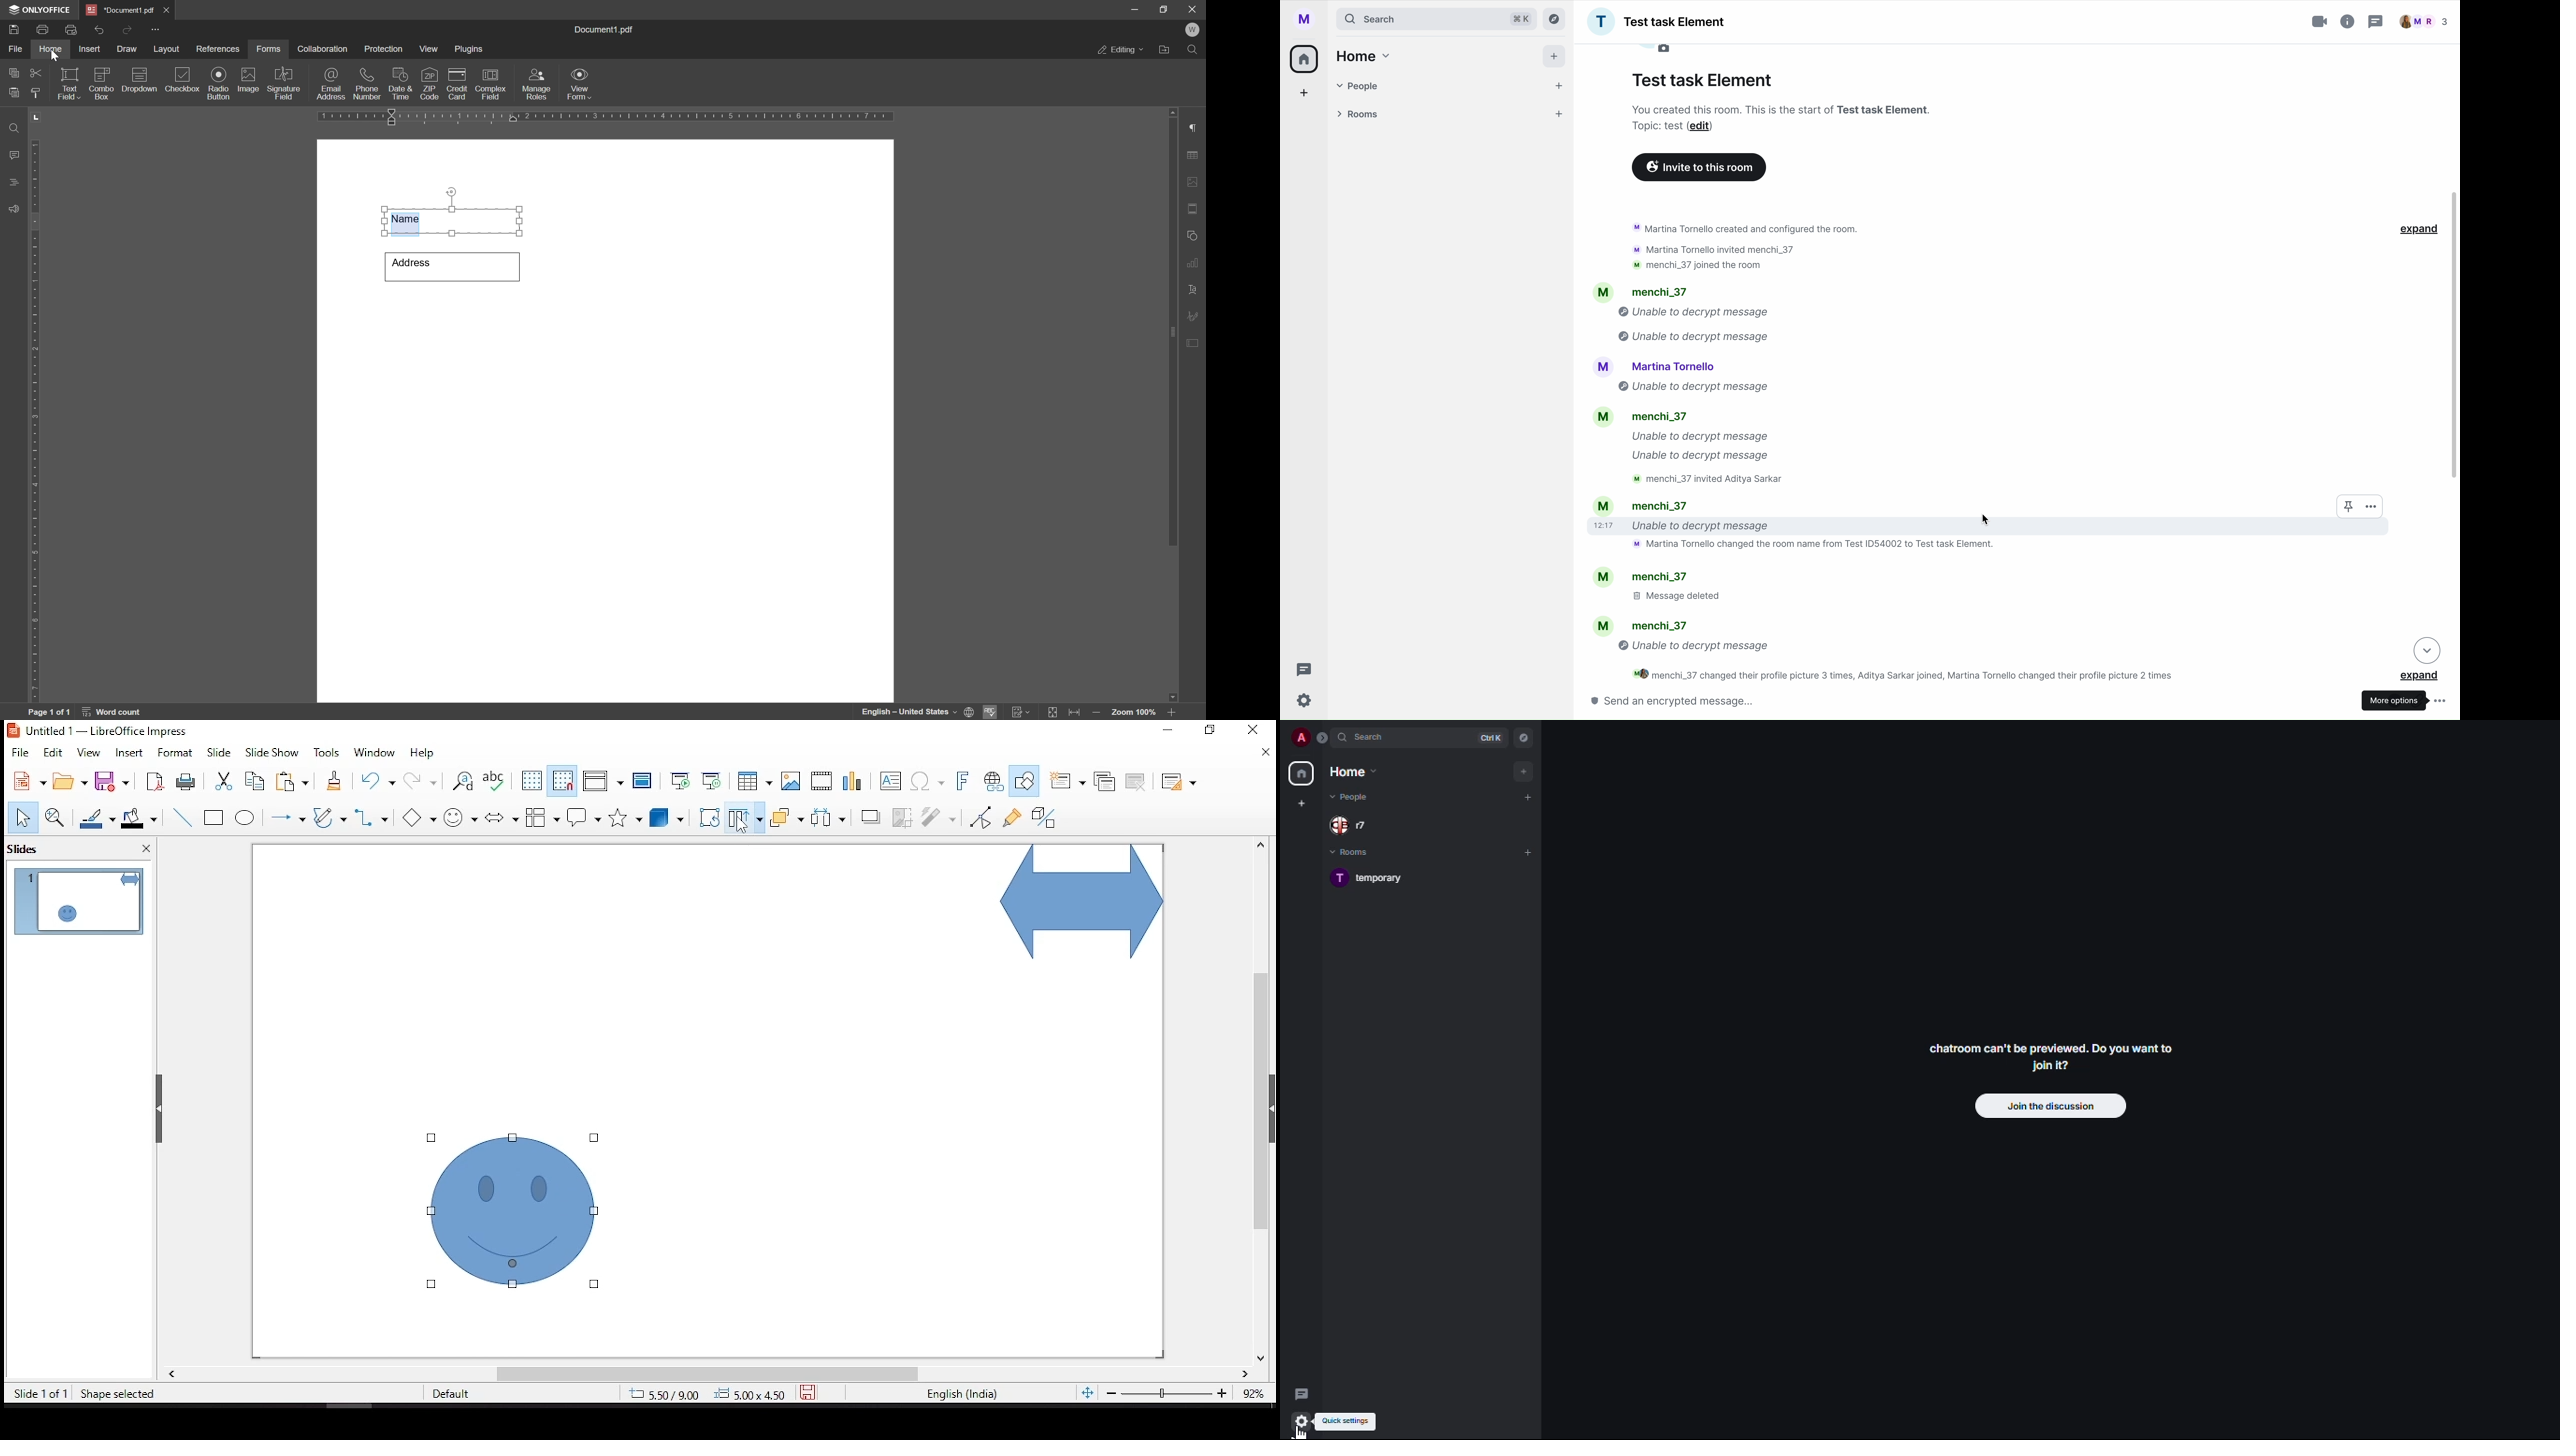 The image size is (2576, 1456). What do you see at coordinates (1986, 516) in the screenshot?
I see `cursor` at bounding box center [1986, 516].